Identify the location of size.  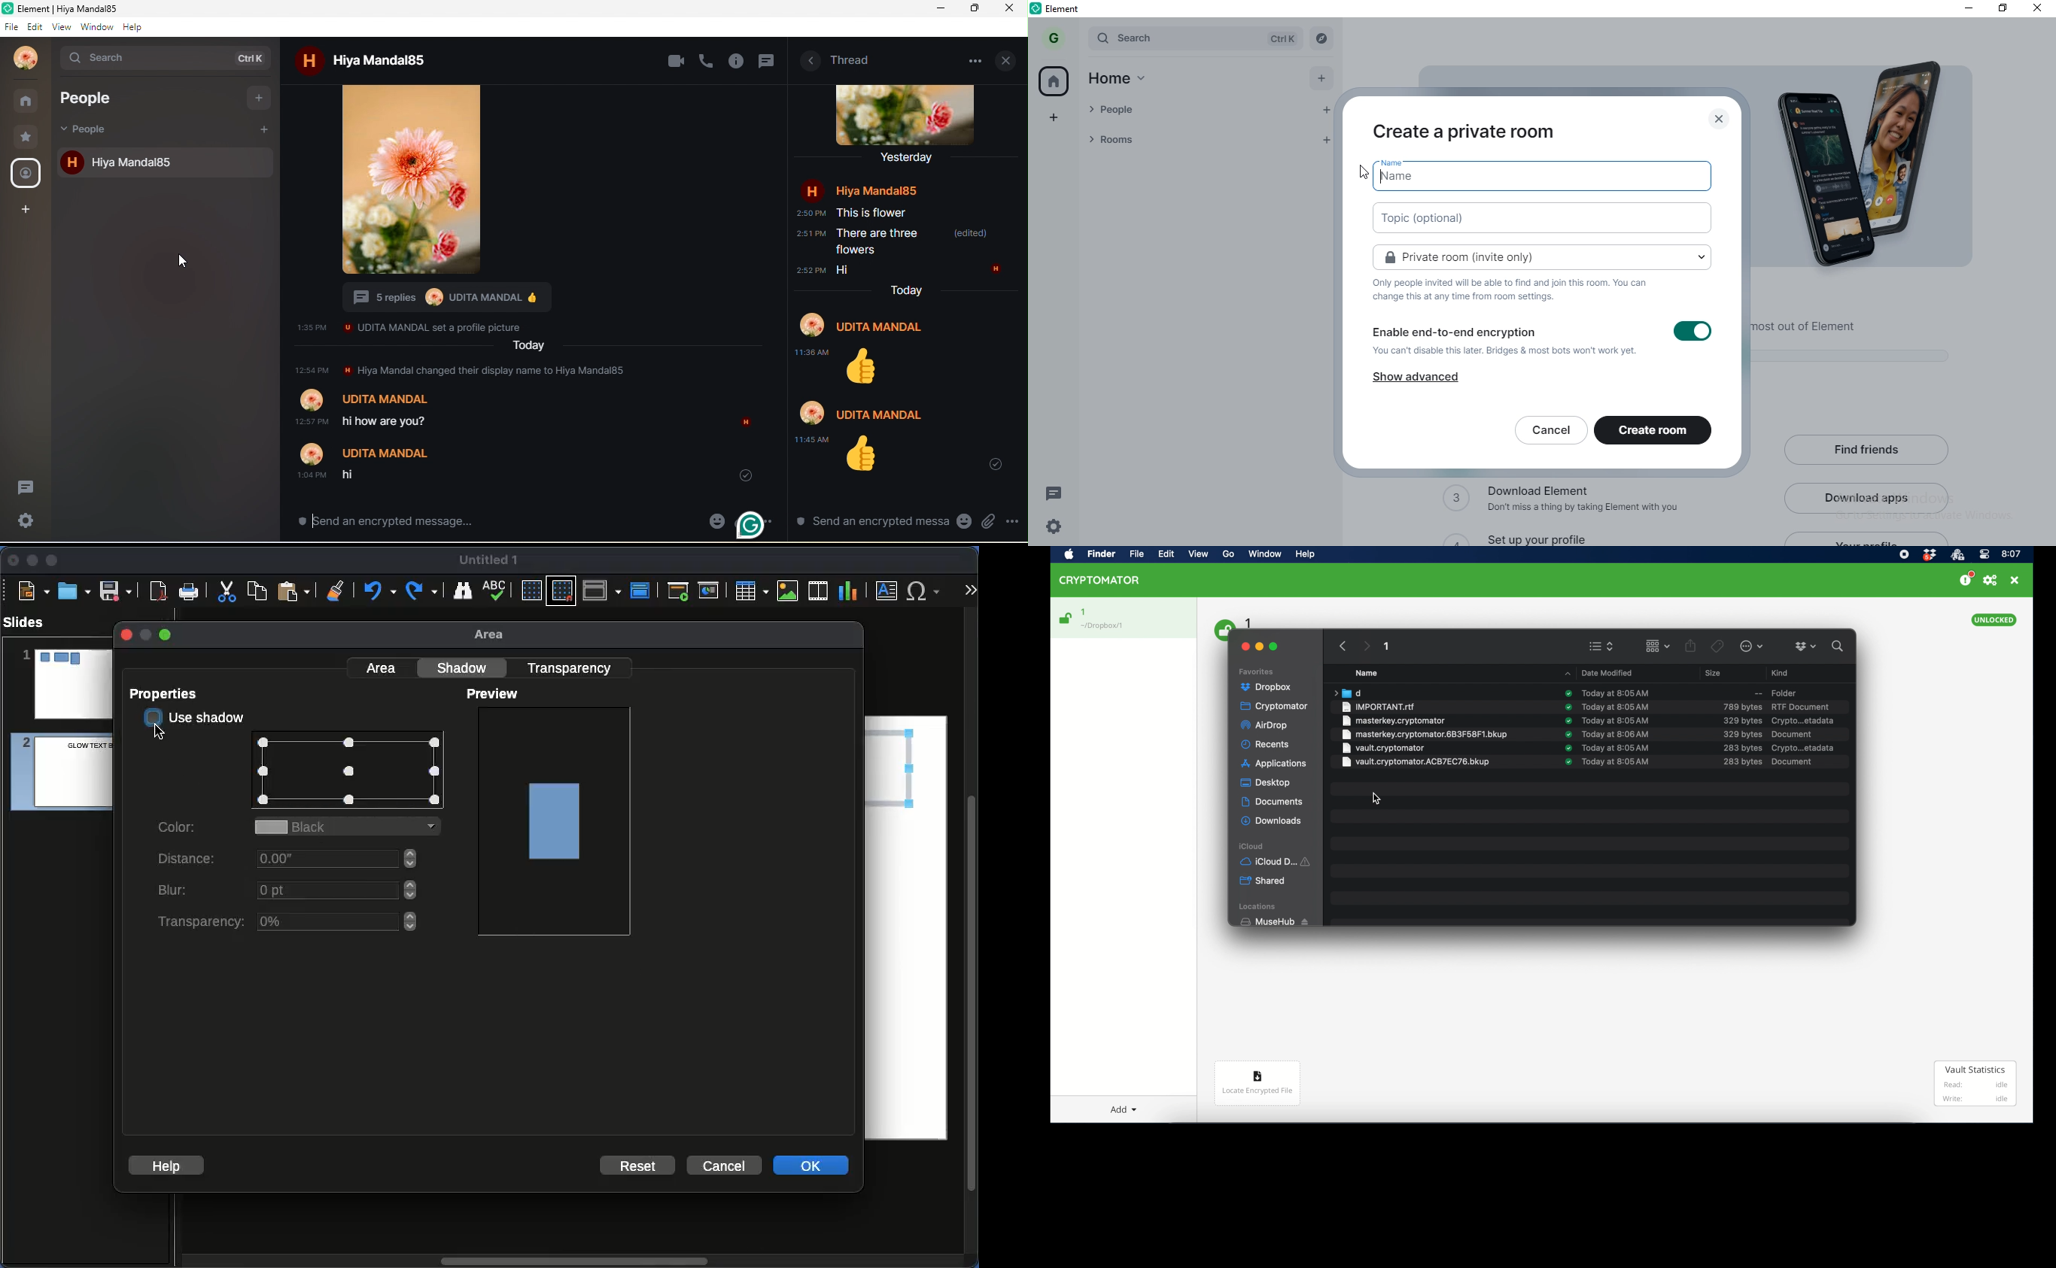
(1714, 673).